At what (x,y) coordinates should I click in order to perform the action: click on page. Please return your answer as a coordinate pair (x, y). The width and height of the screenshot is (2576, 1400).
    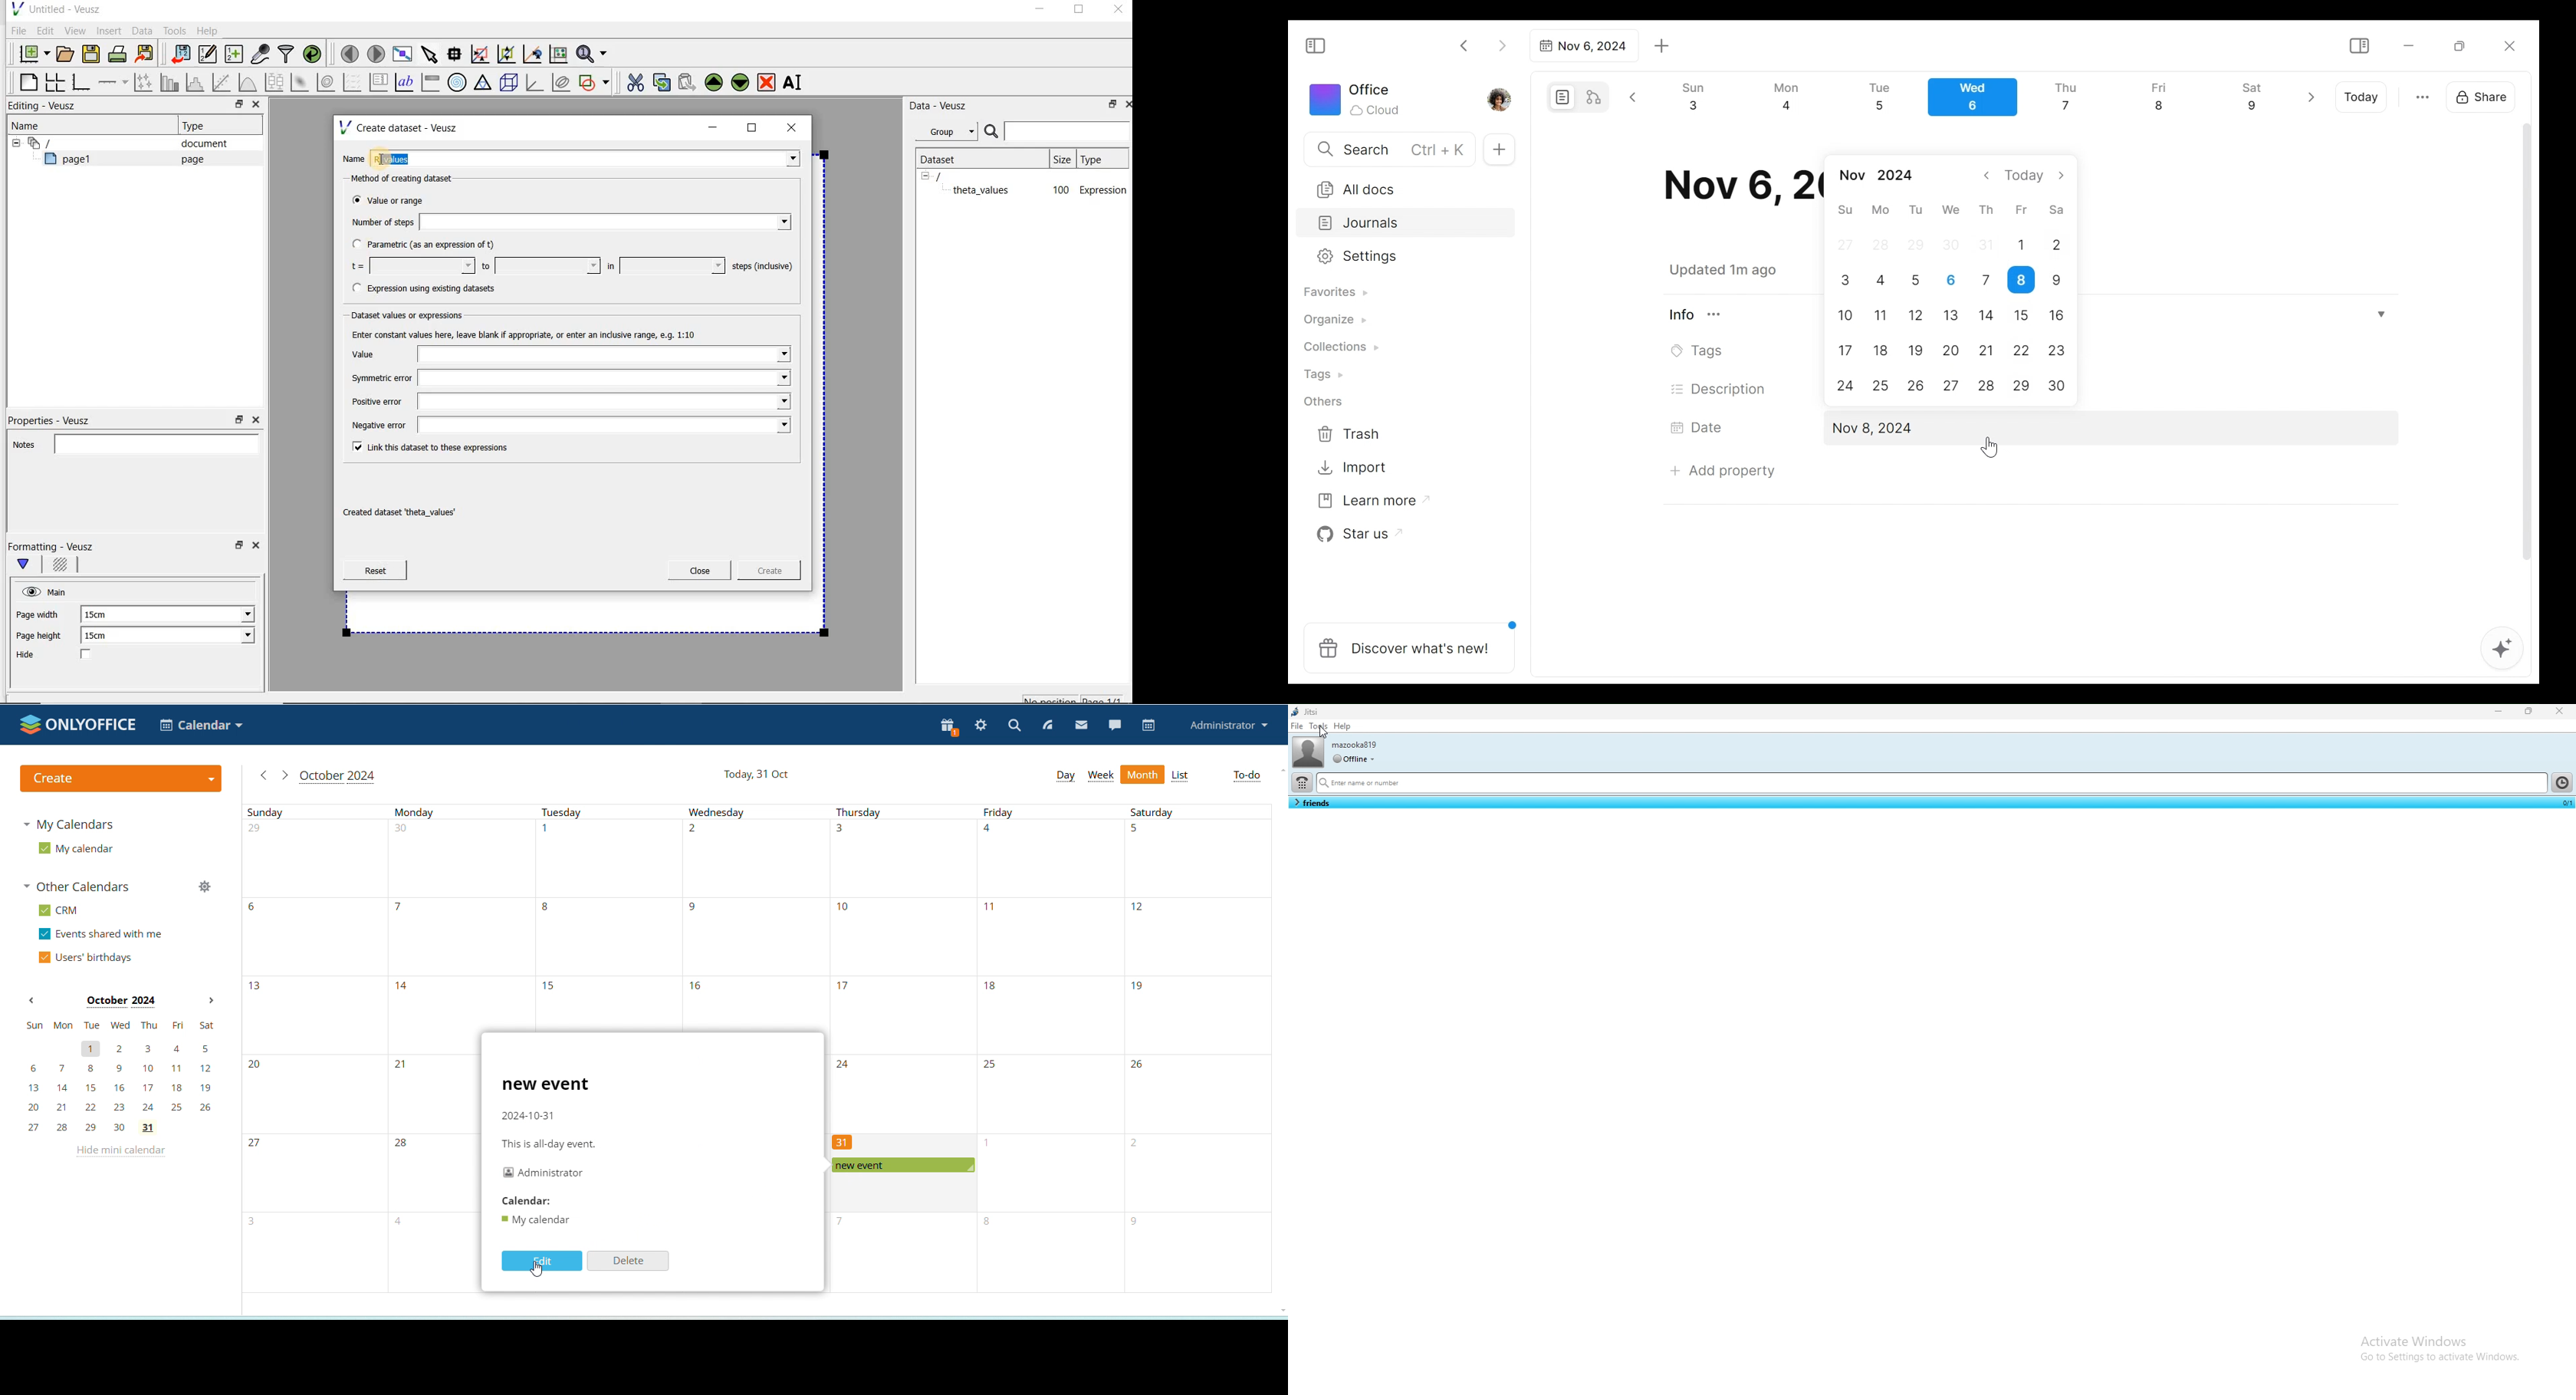
    Looking at the image, I should click on (189, 159).